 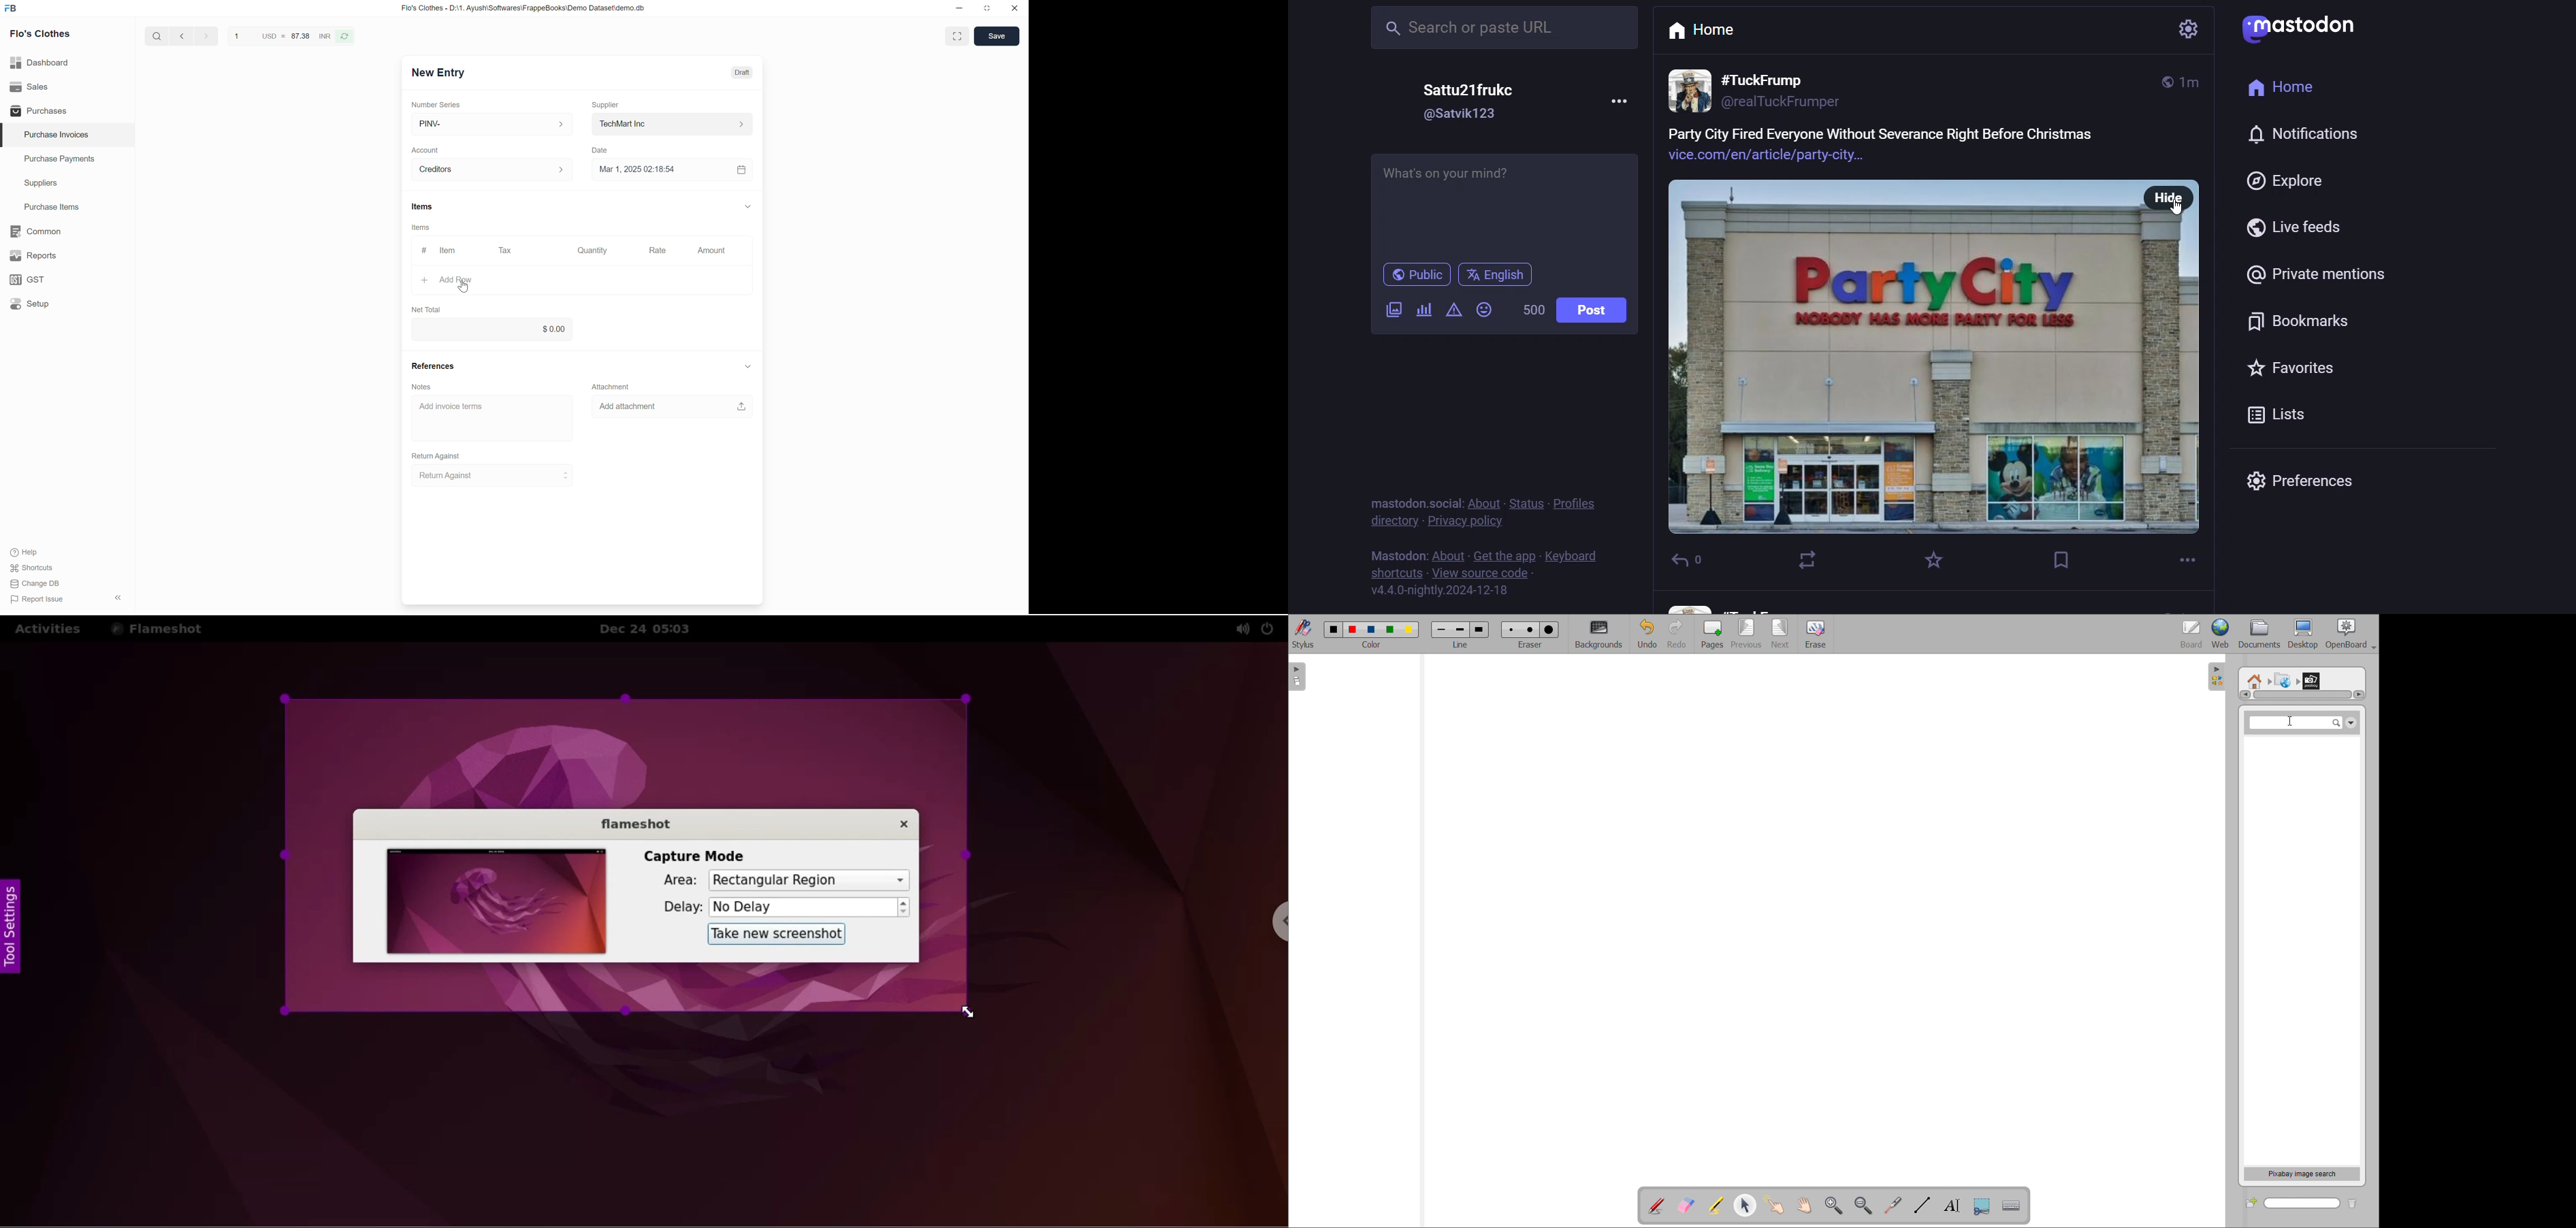 What do you see at coordinates (32, 568) in the screenshot?
I see `Shortcuts` at bounding box center [32, 568].